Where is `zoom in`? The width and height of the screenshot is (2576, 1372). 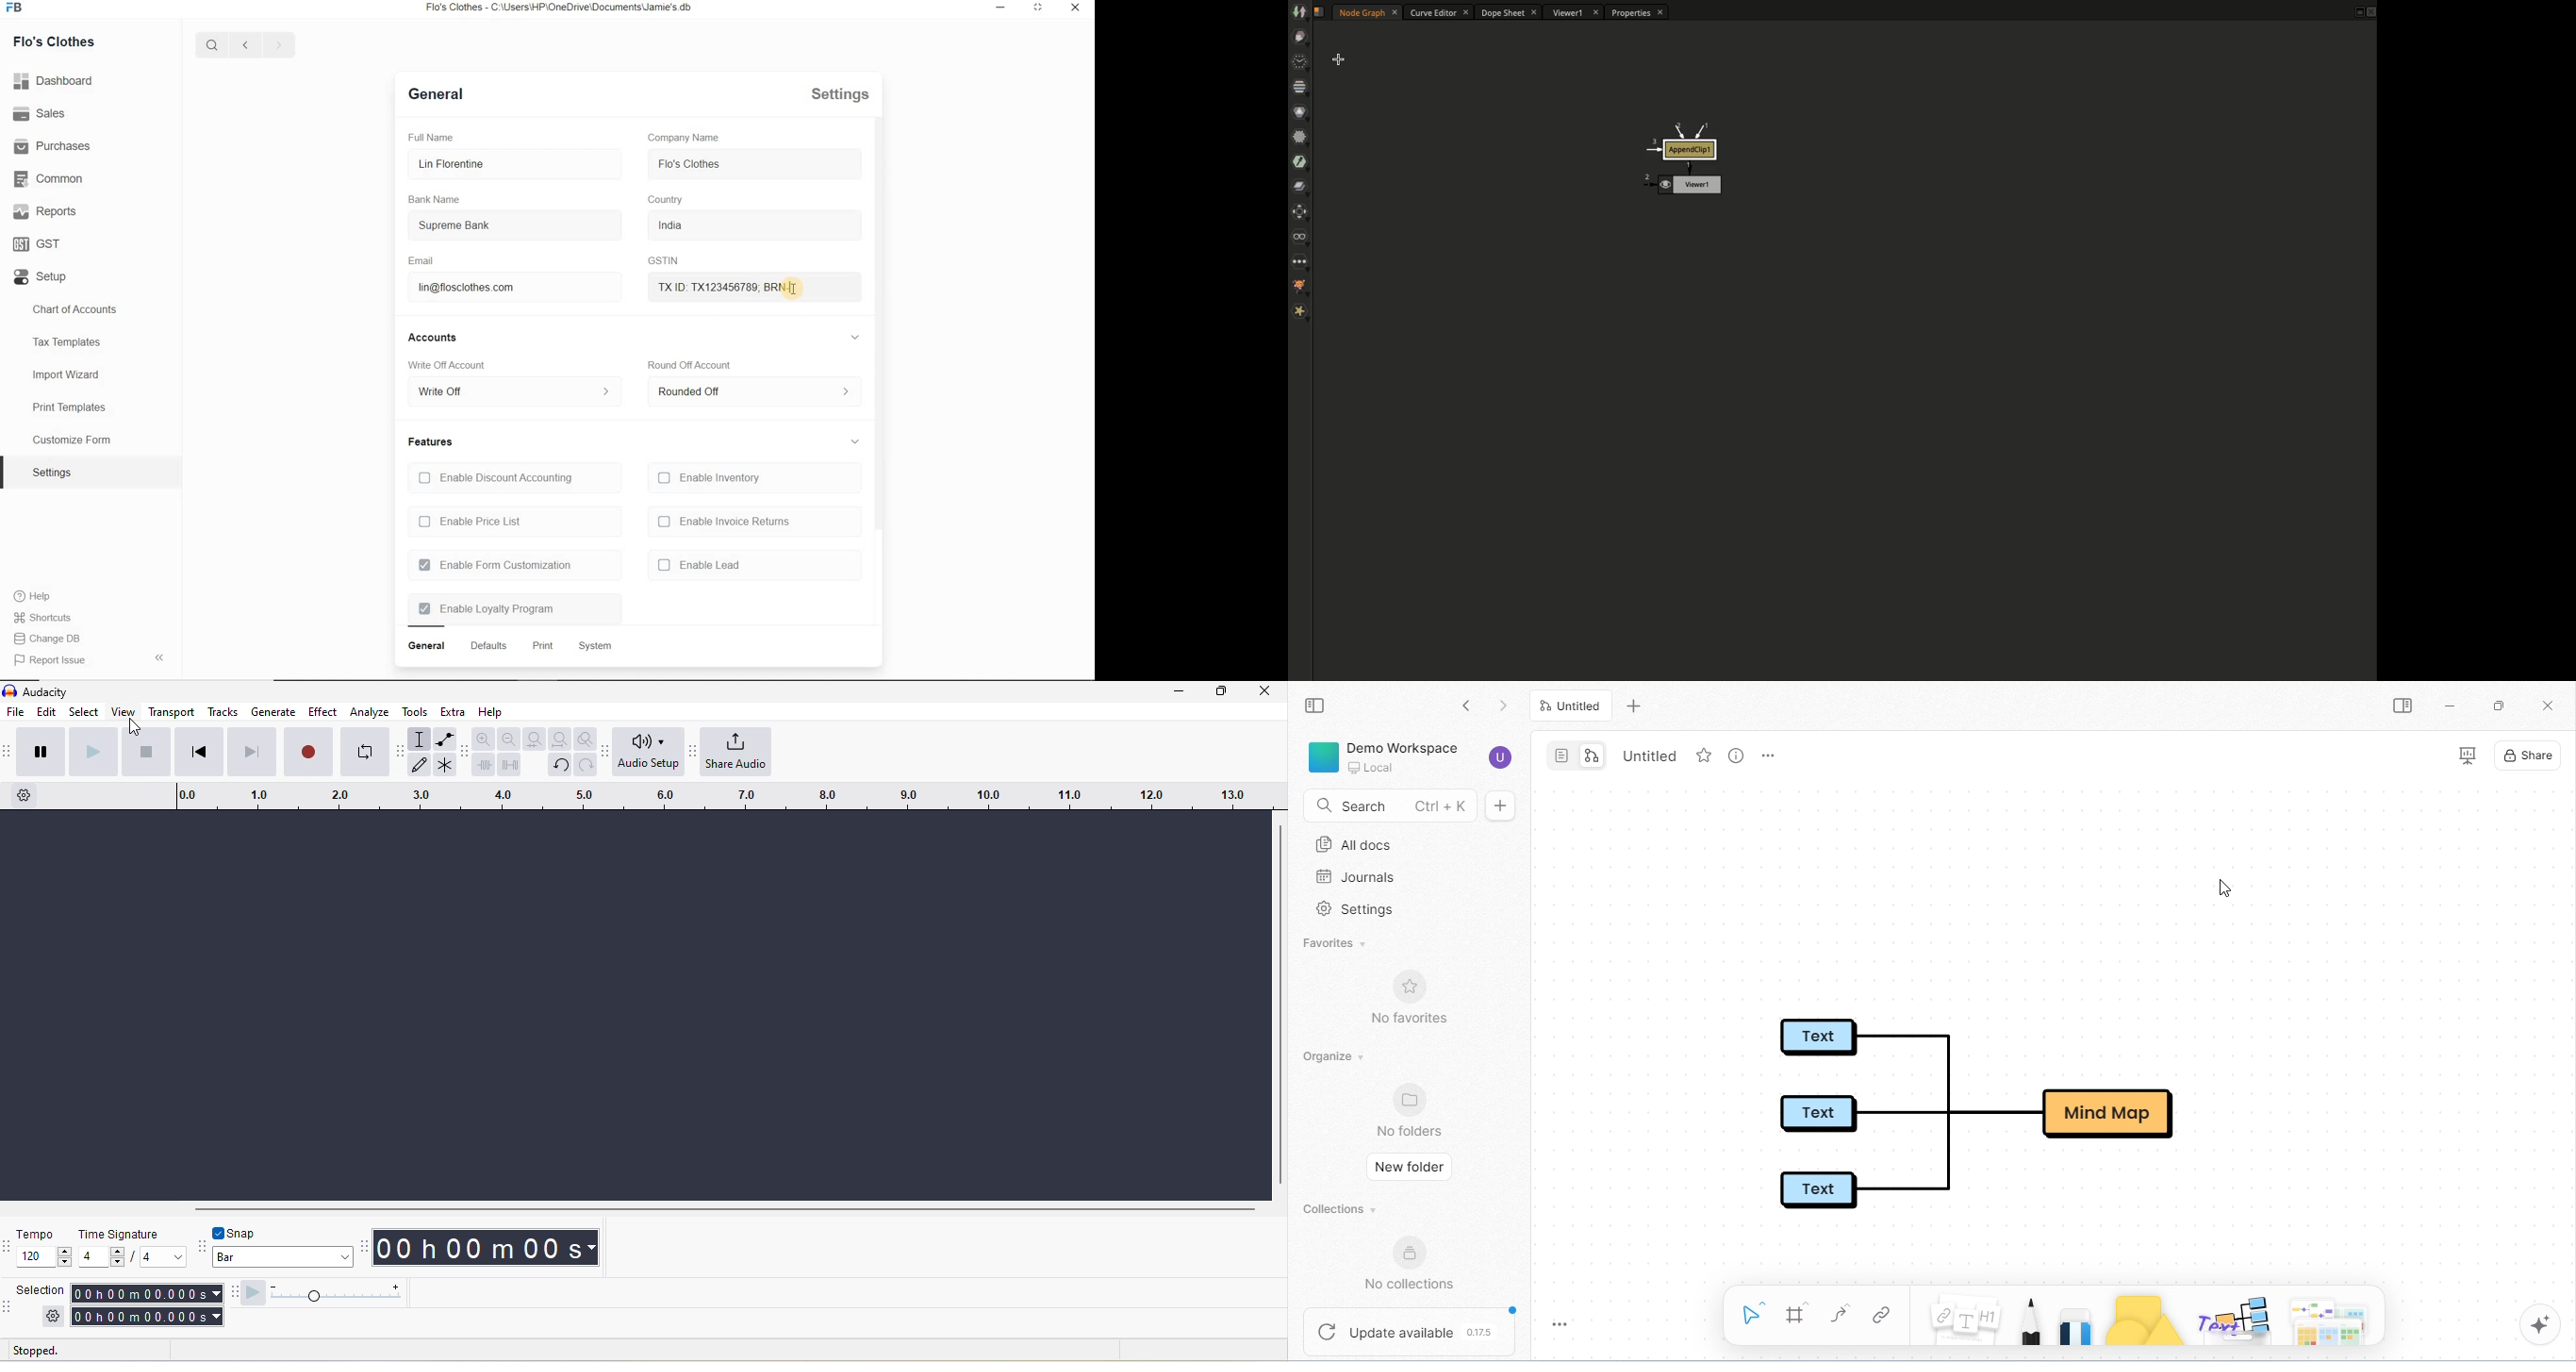
zoom in is located at coordinates (484, 738).